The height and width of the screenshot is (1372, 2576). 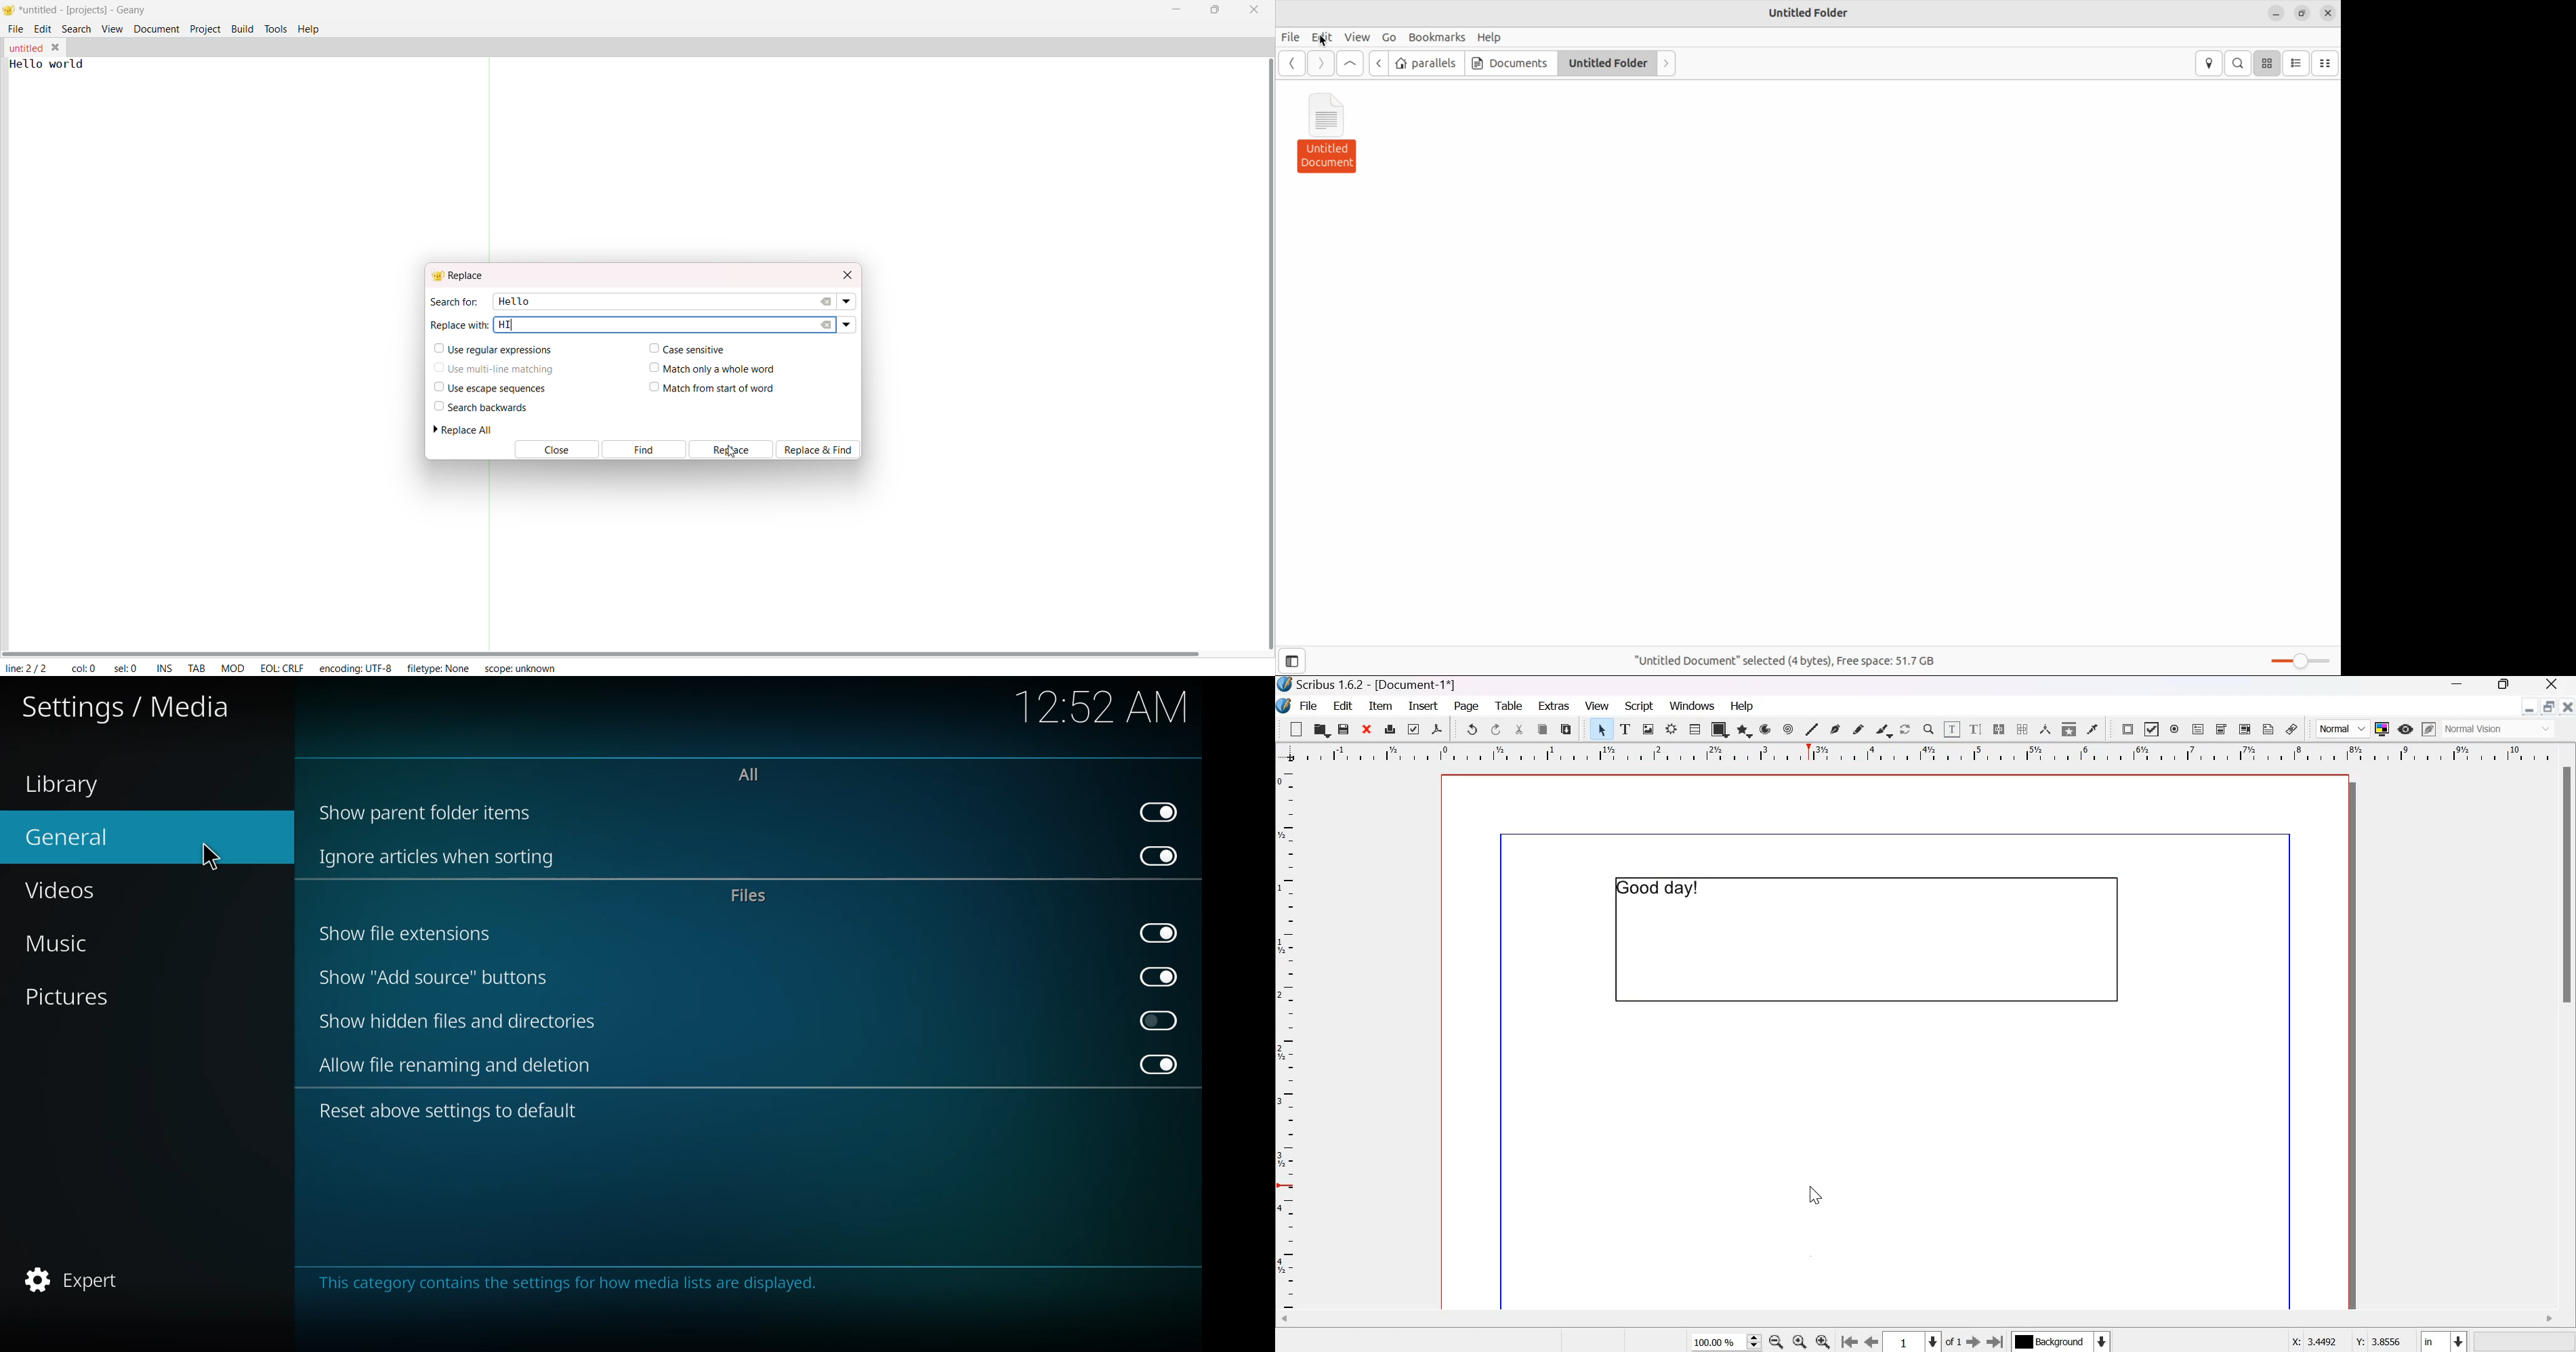 What do you see at coordinates (1694, 706) in the screenshot?
I see `windows` at bounding box center [1694, 706].